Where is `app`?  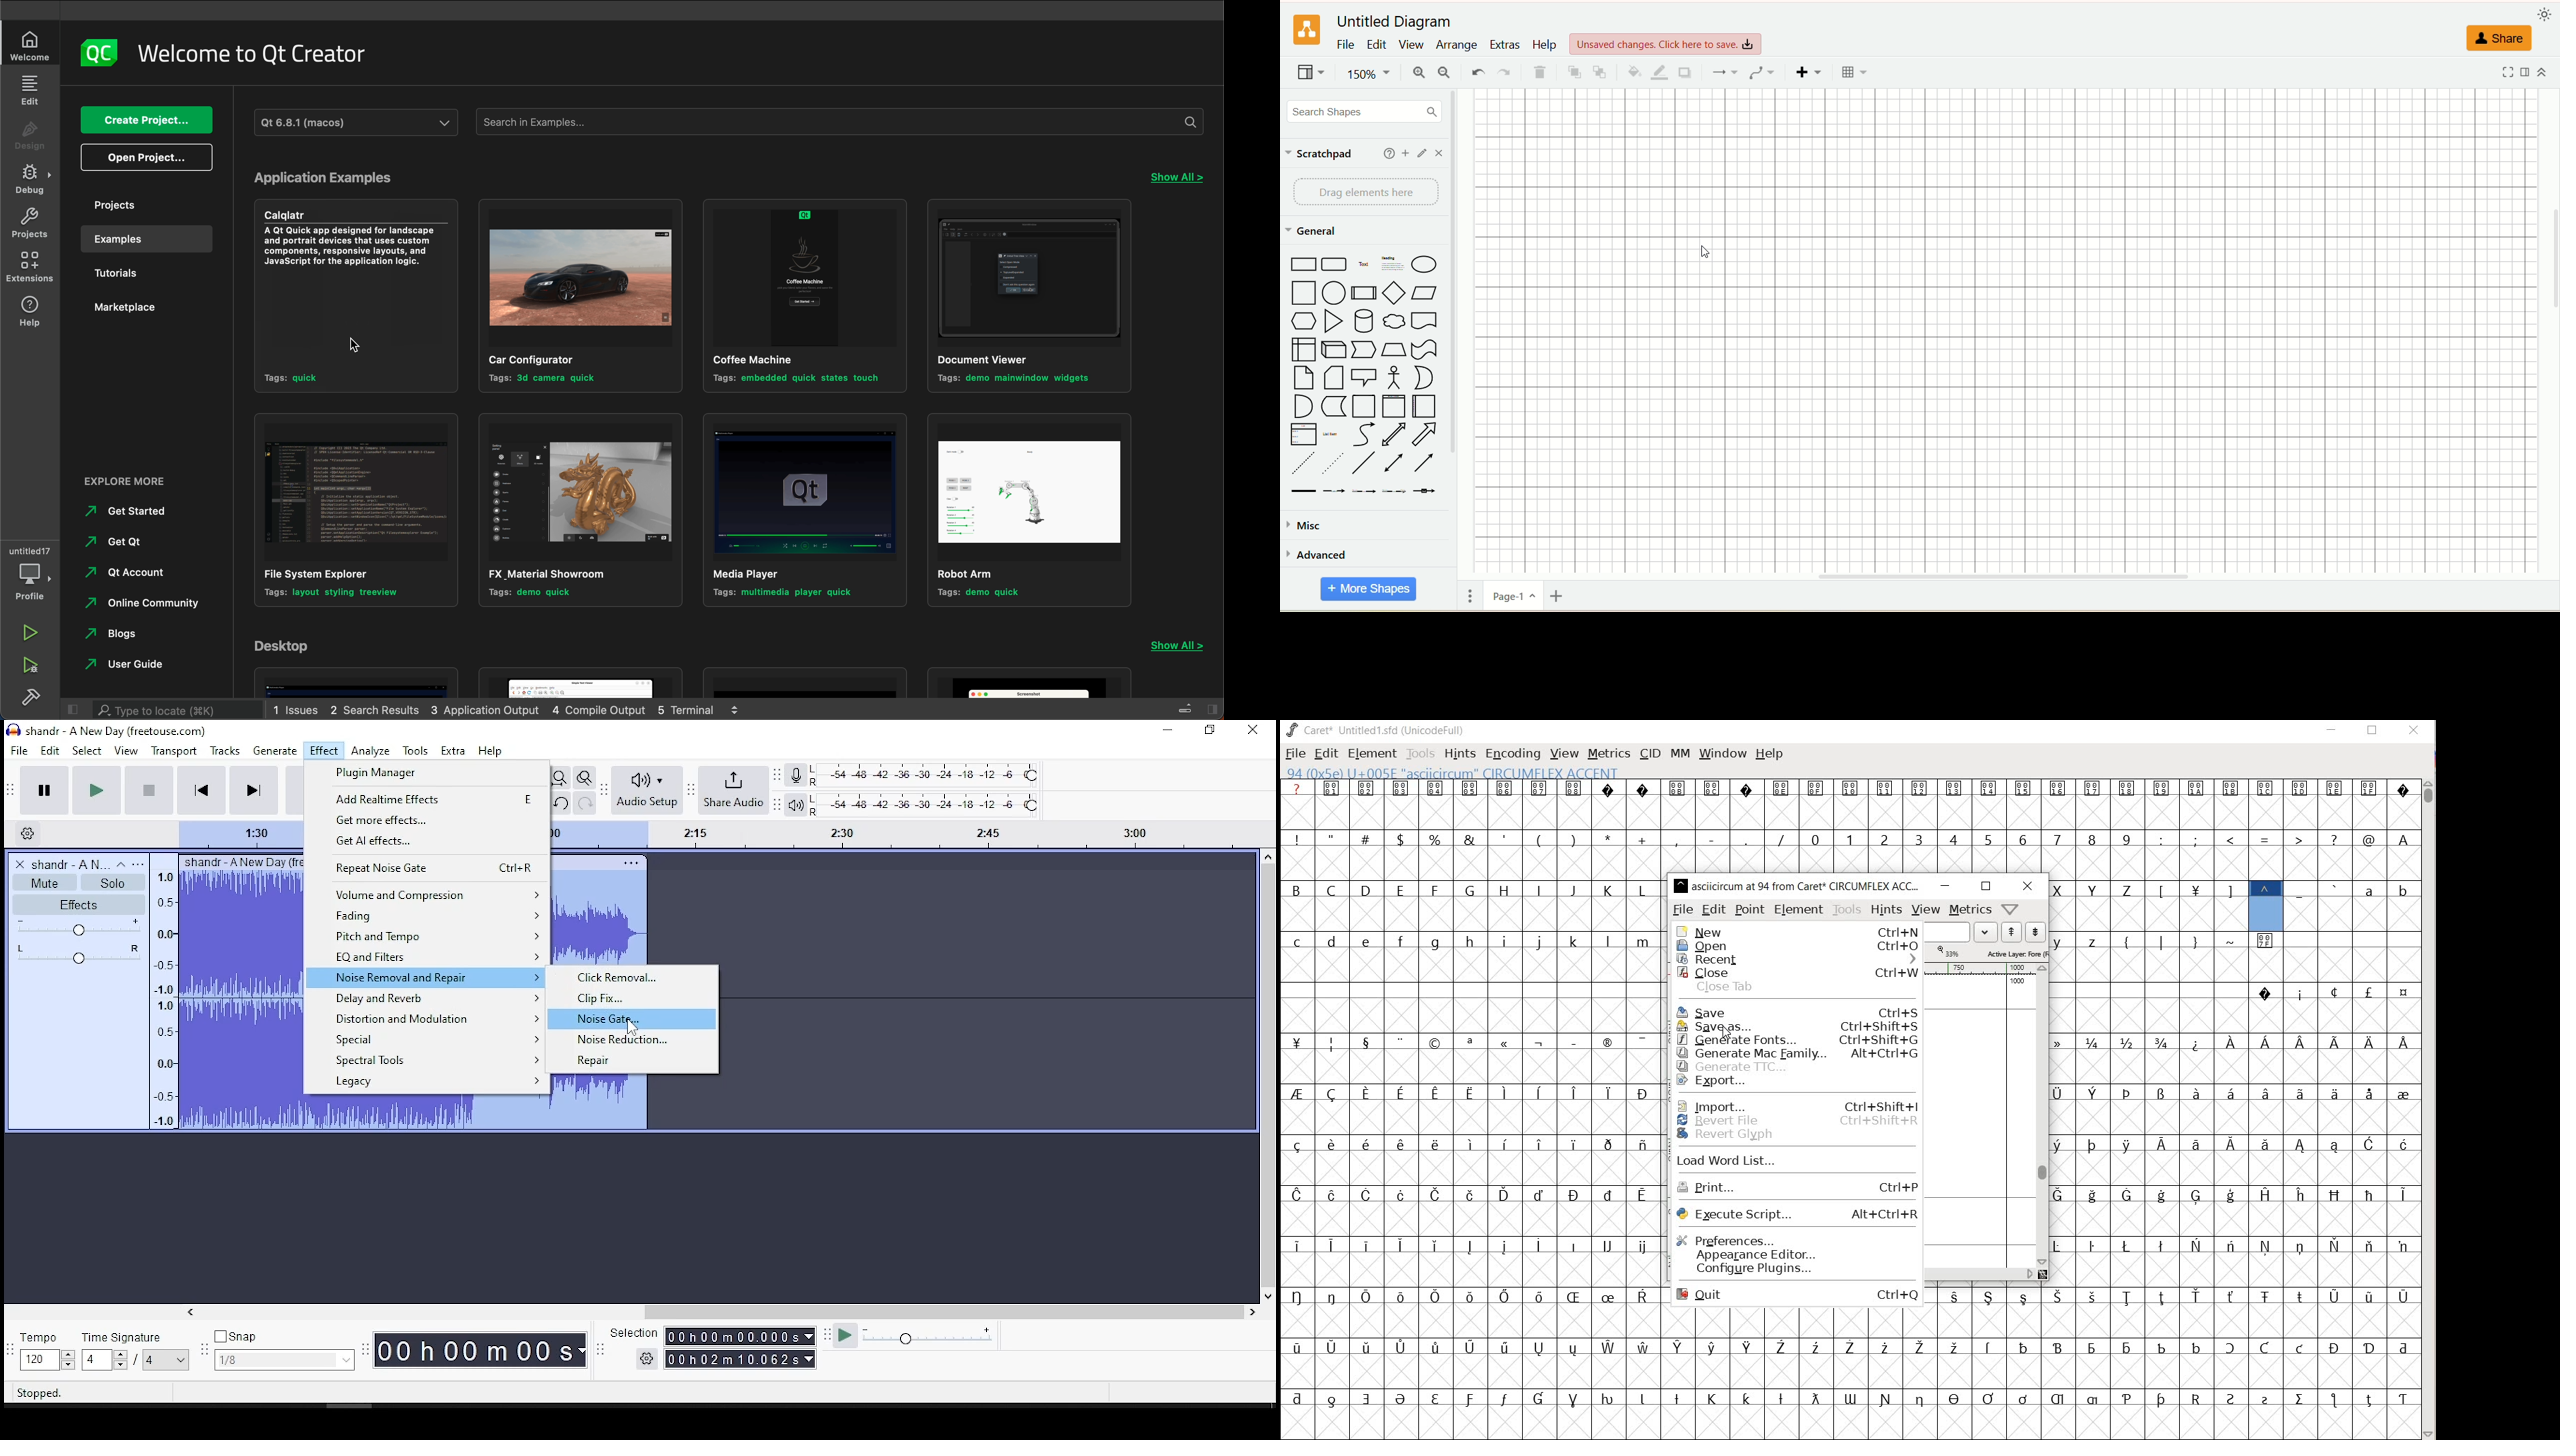
app is located at coordinates (1031, 683).